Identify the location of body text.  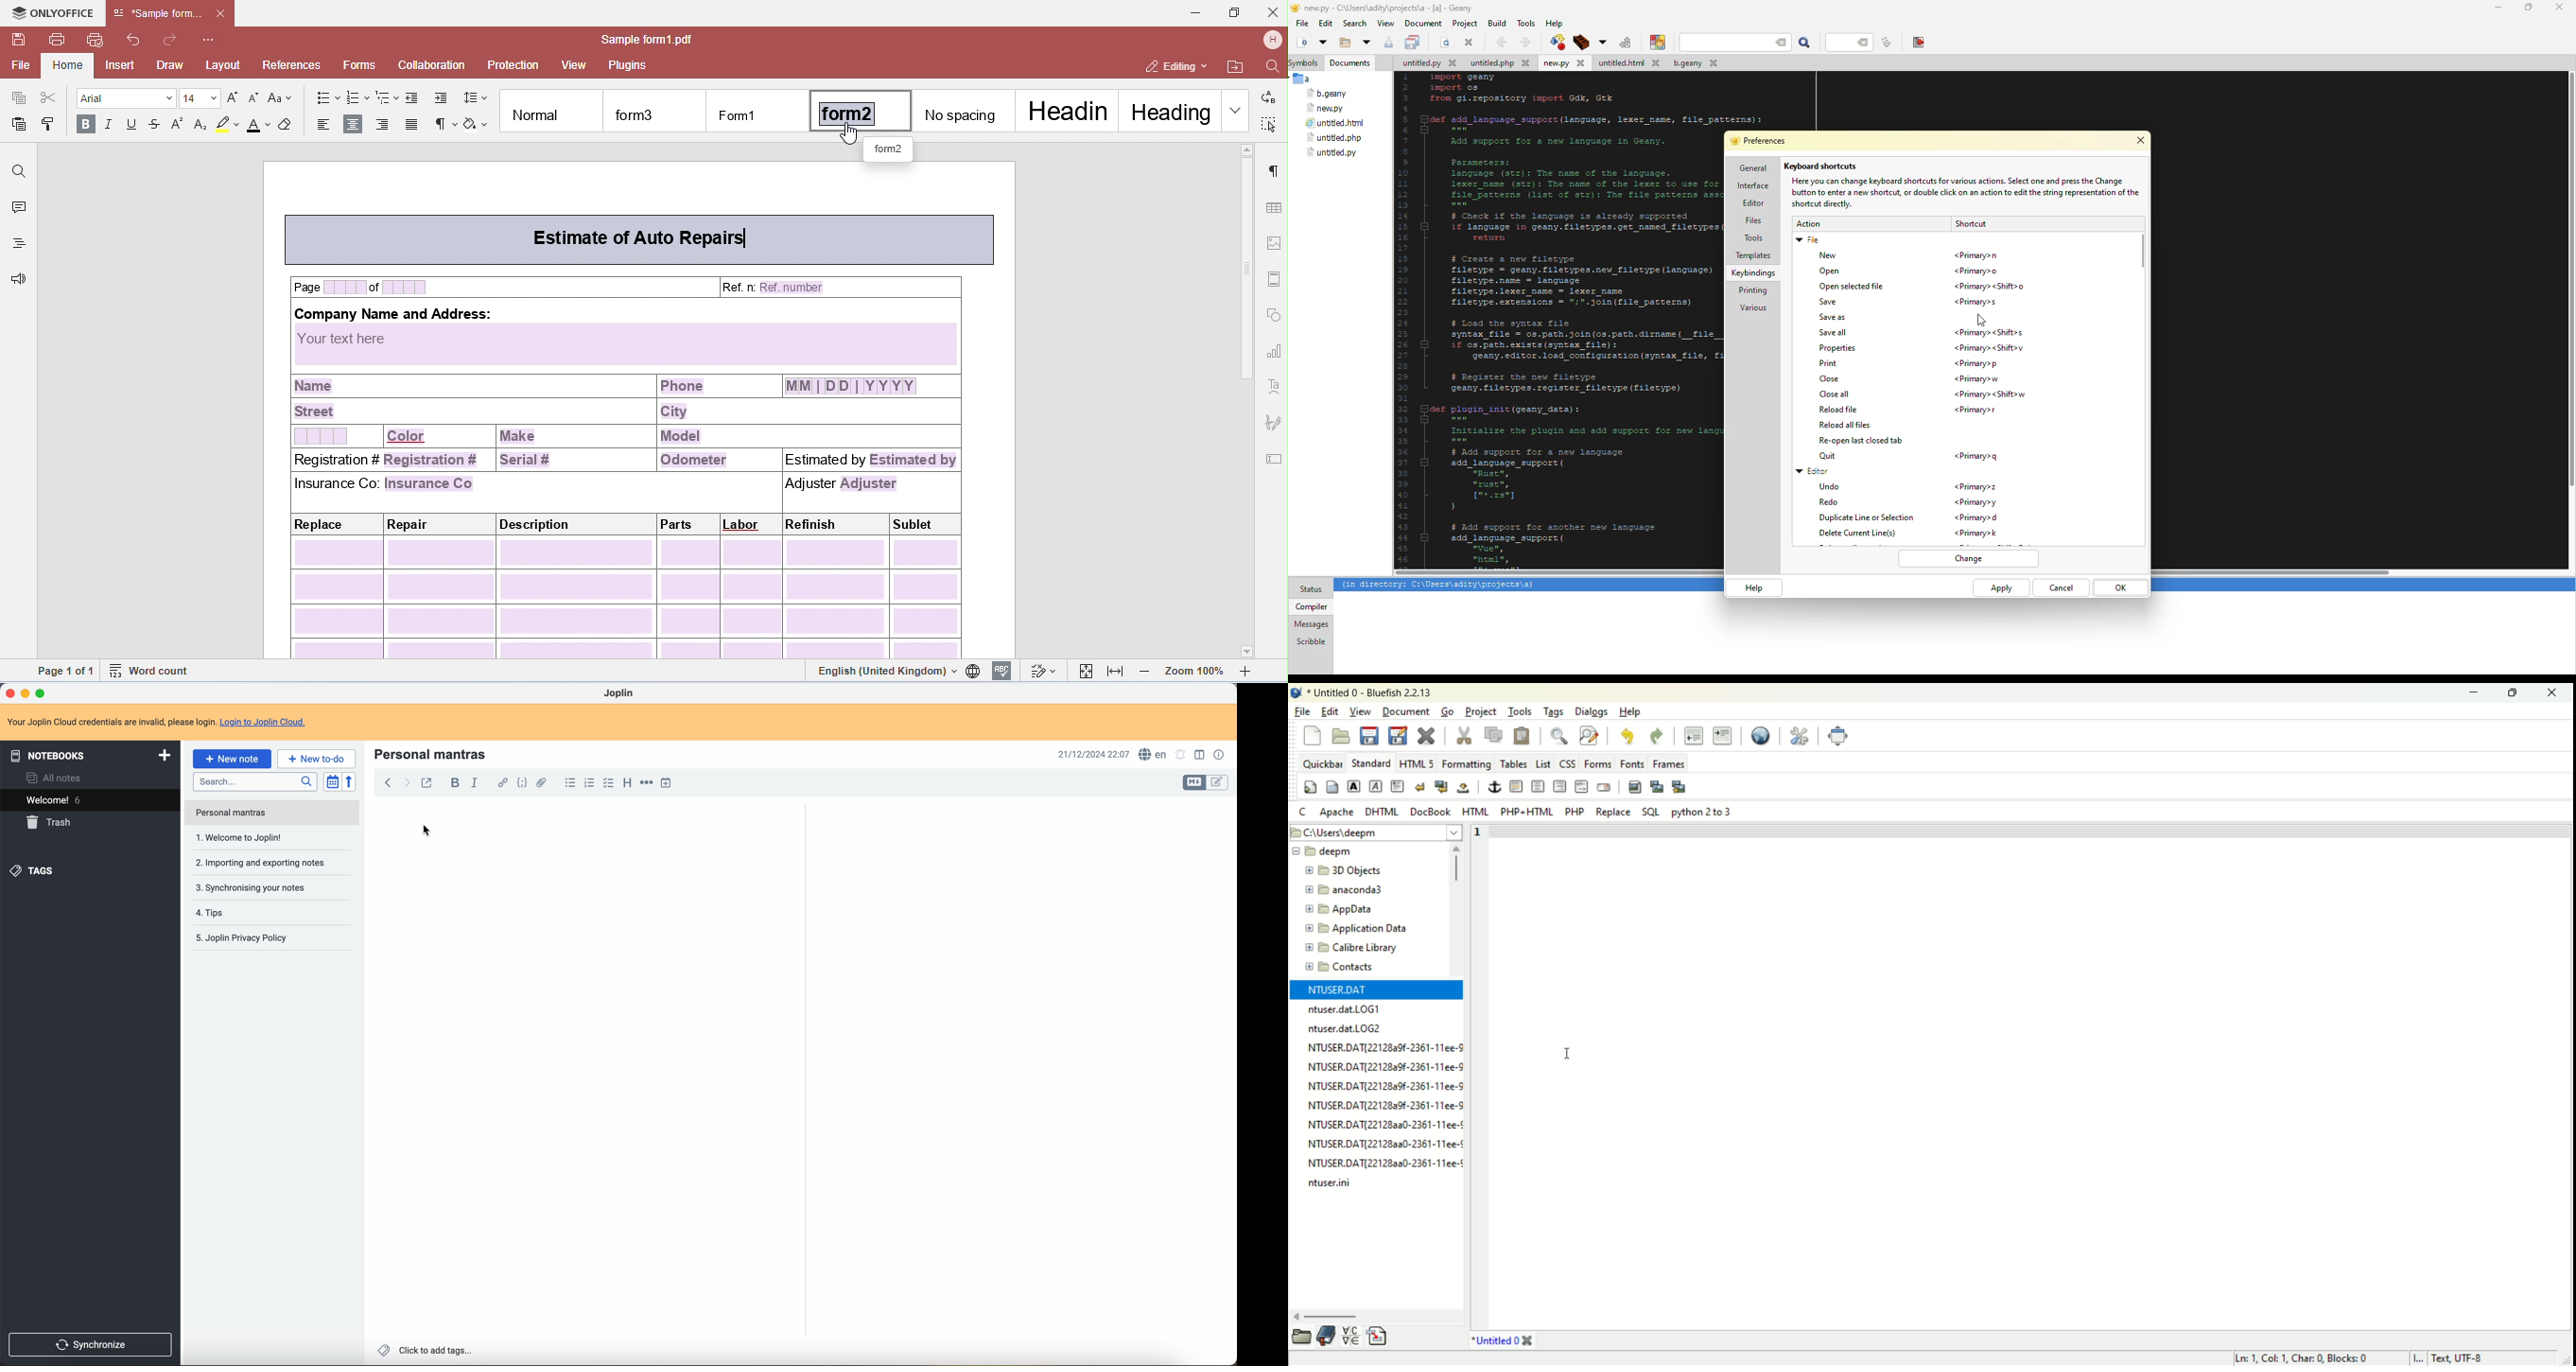
(580, 1071).